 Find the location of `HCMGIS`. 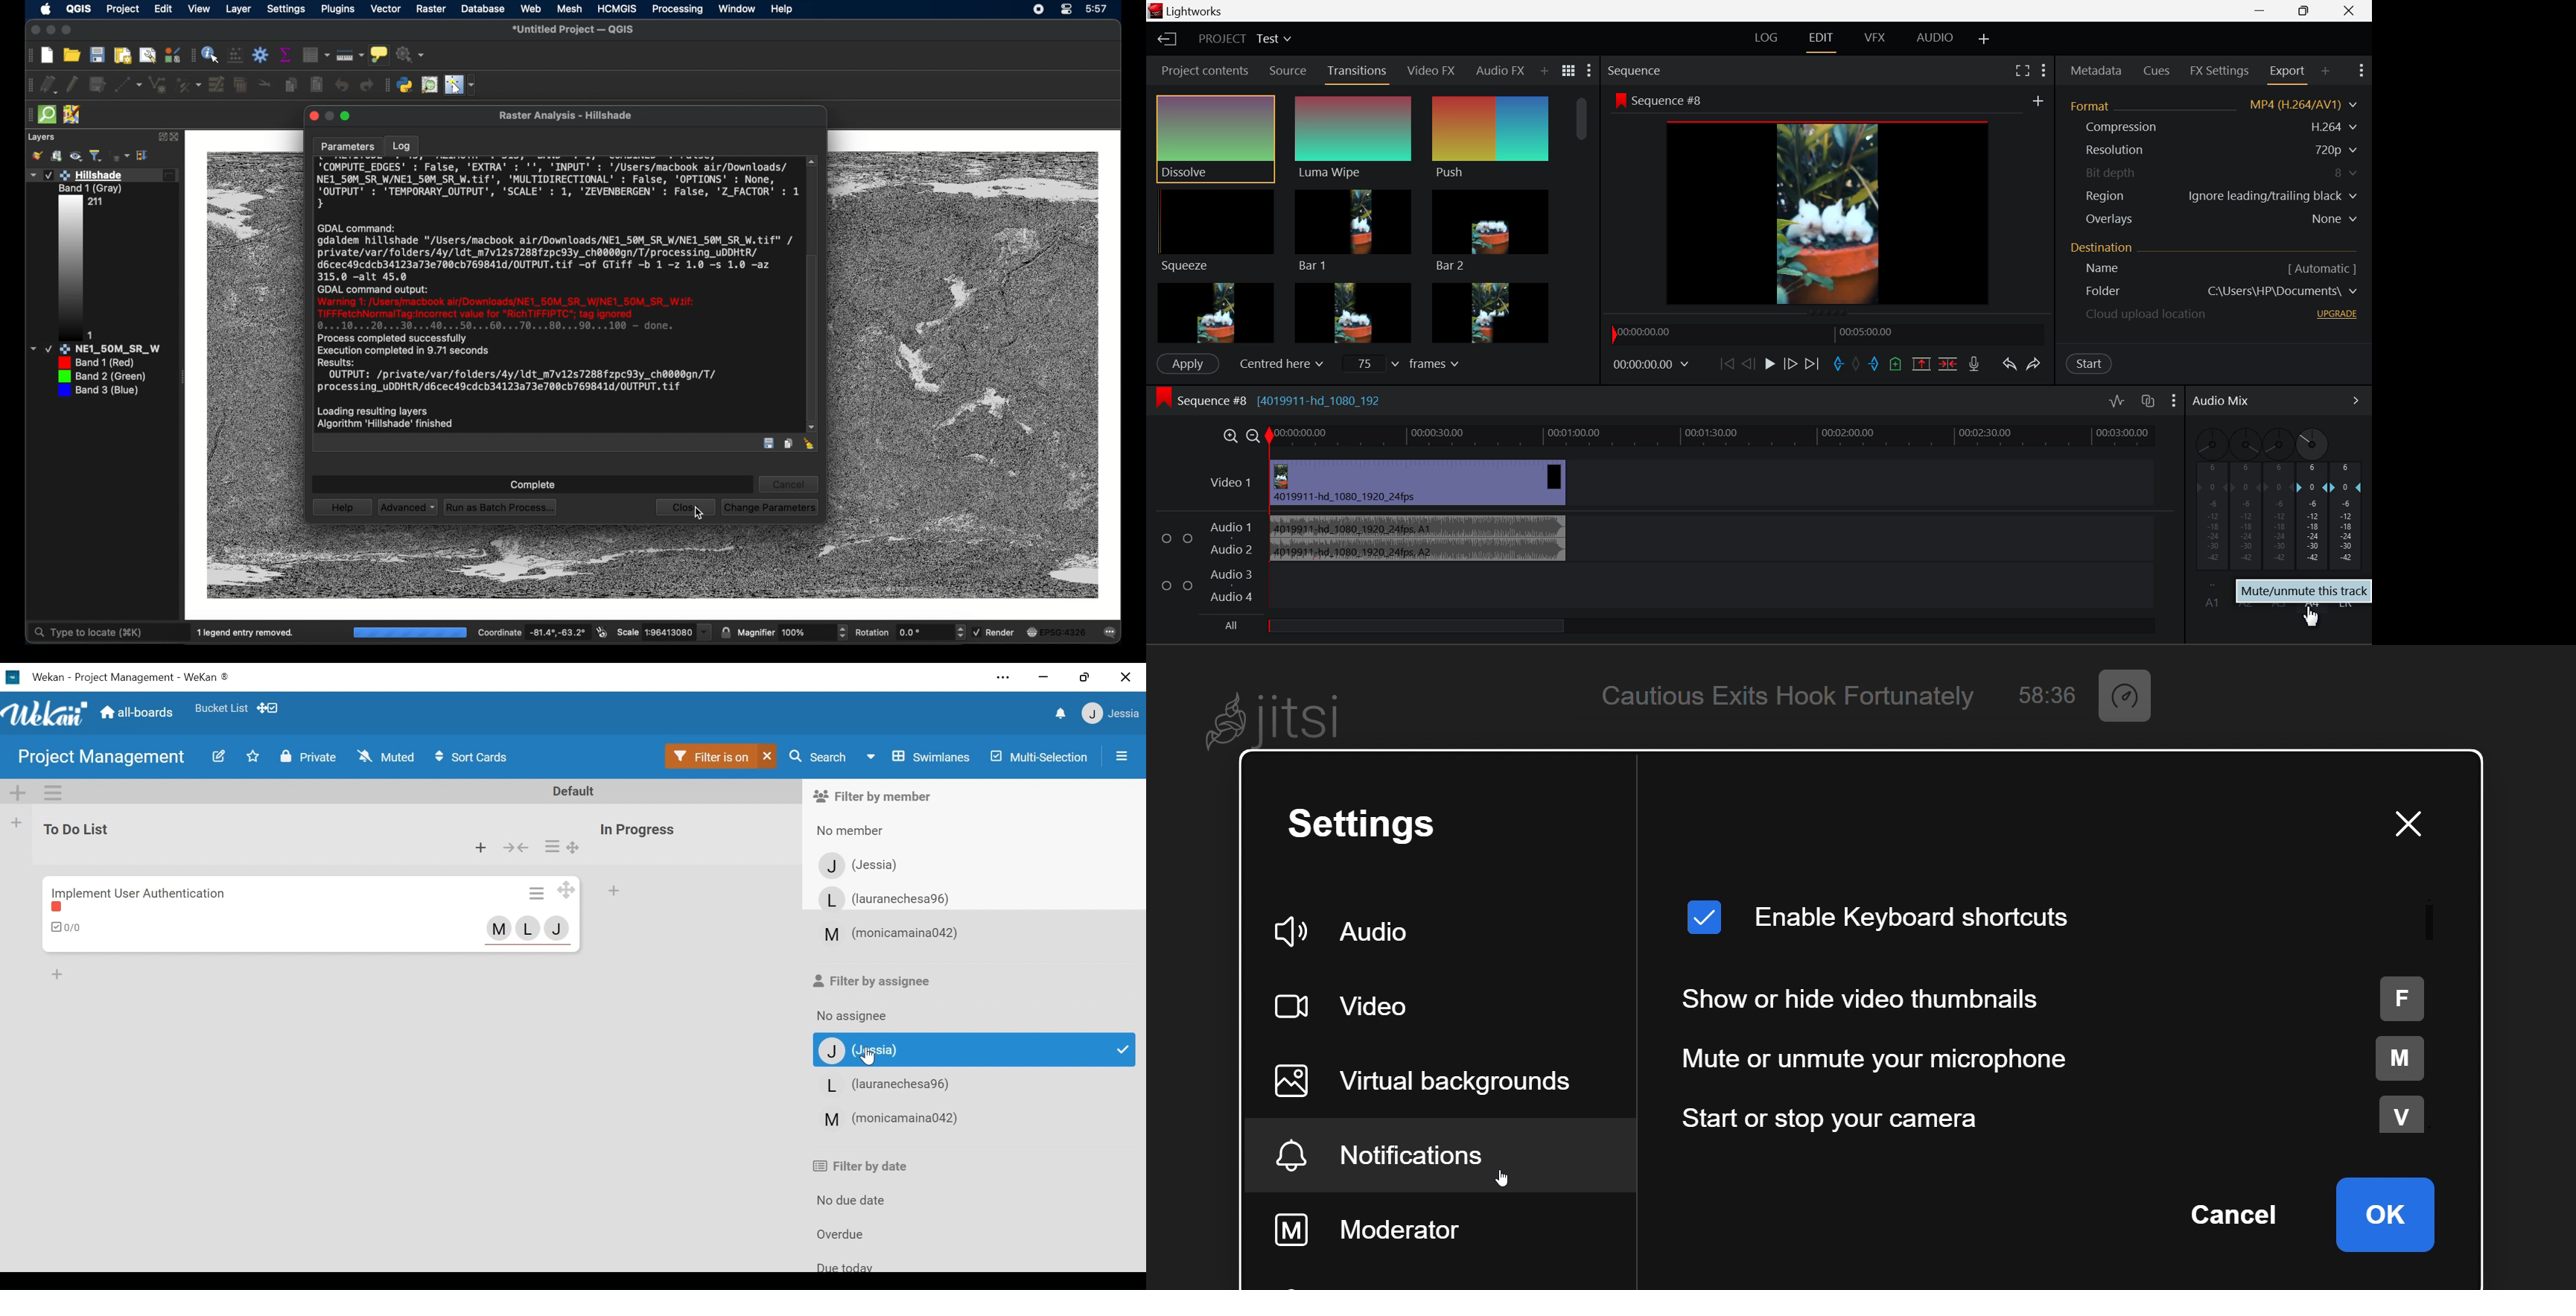

HCMGIS is located at coordinates (617, 8).